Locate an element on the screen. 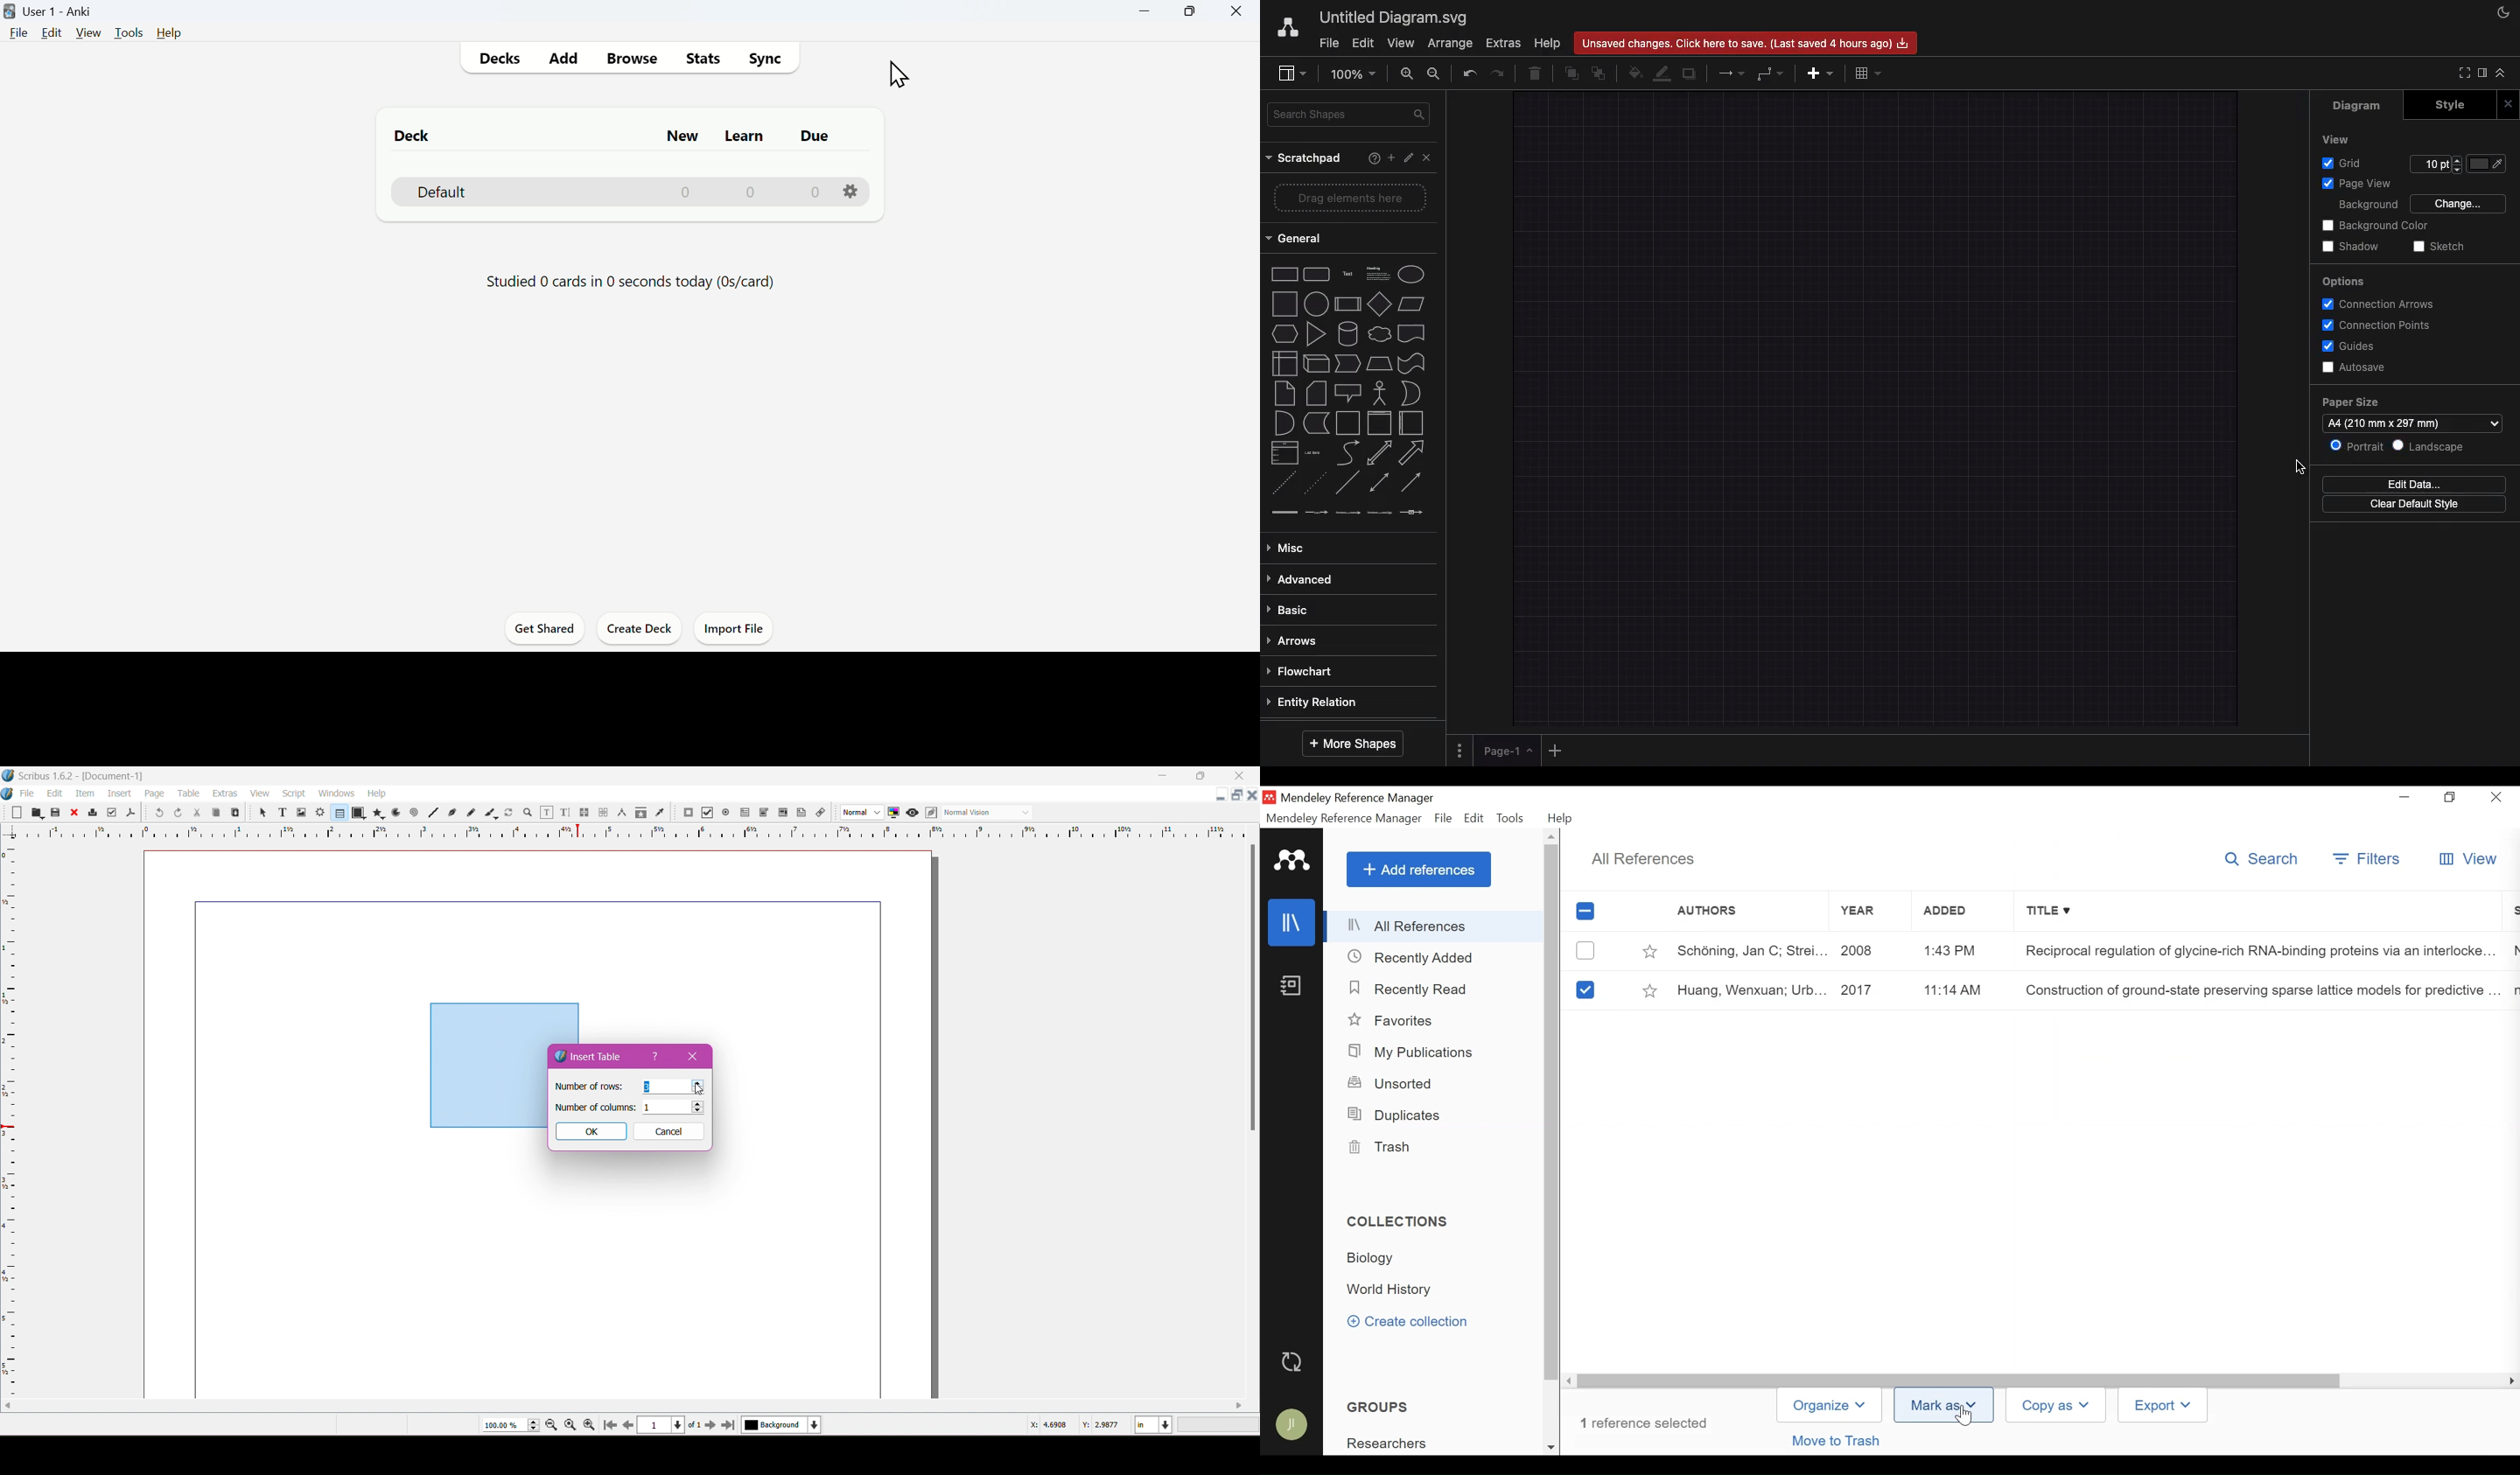  Close is located at coordinates (1240, 776).